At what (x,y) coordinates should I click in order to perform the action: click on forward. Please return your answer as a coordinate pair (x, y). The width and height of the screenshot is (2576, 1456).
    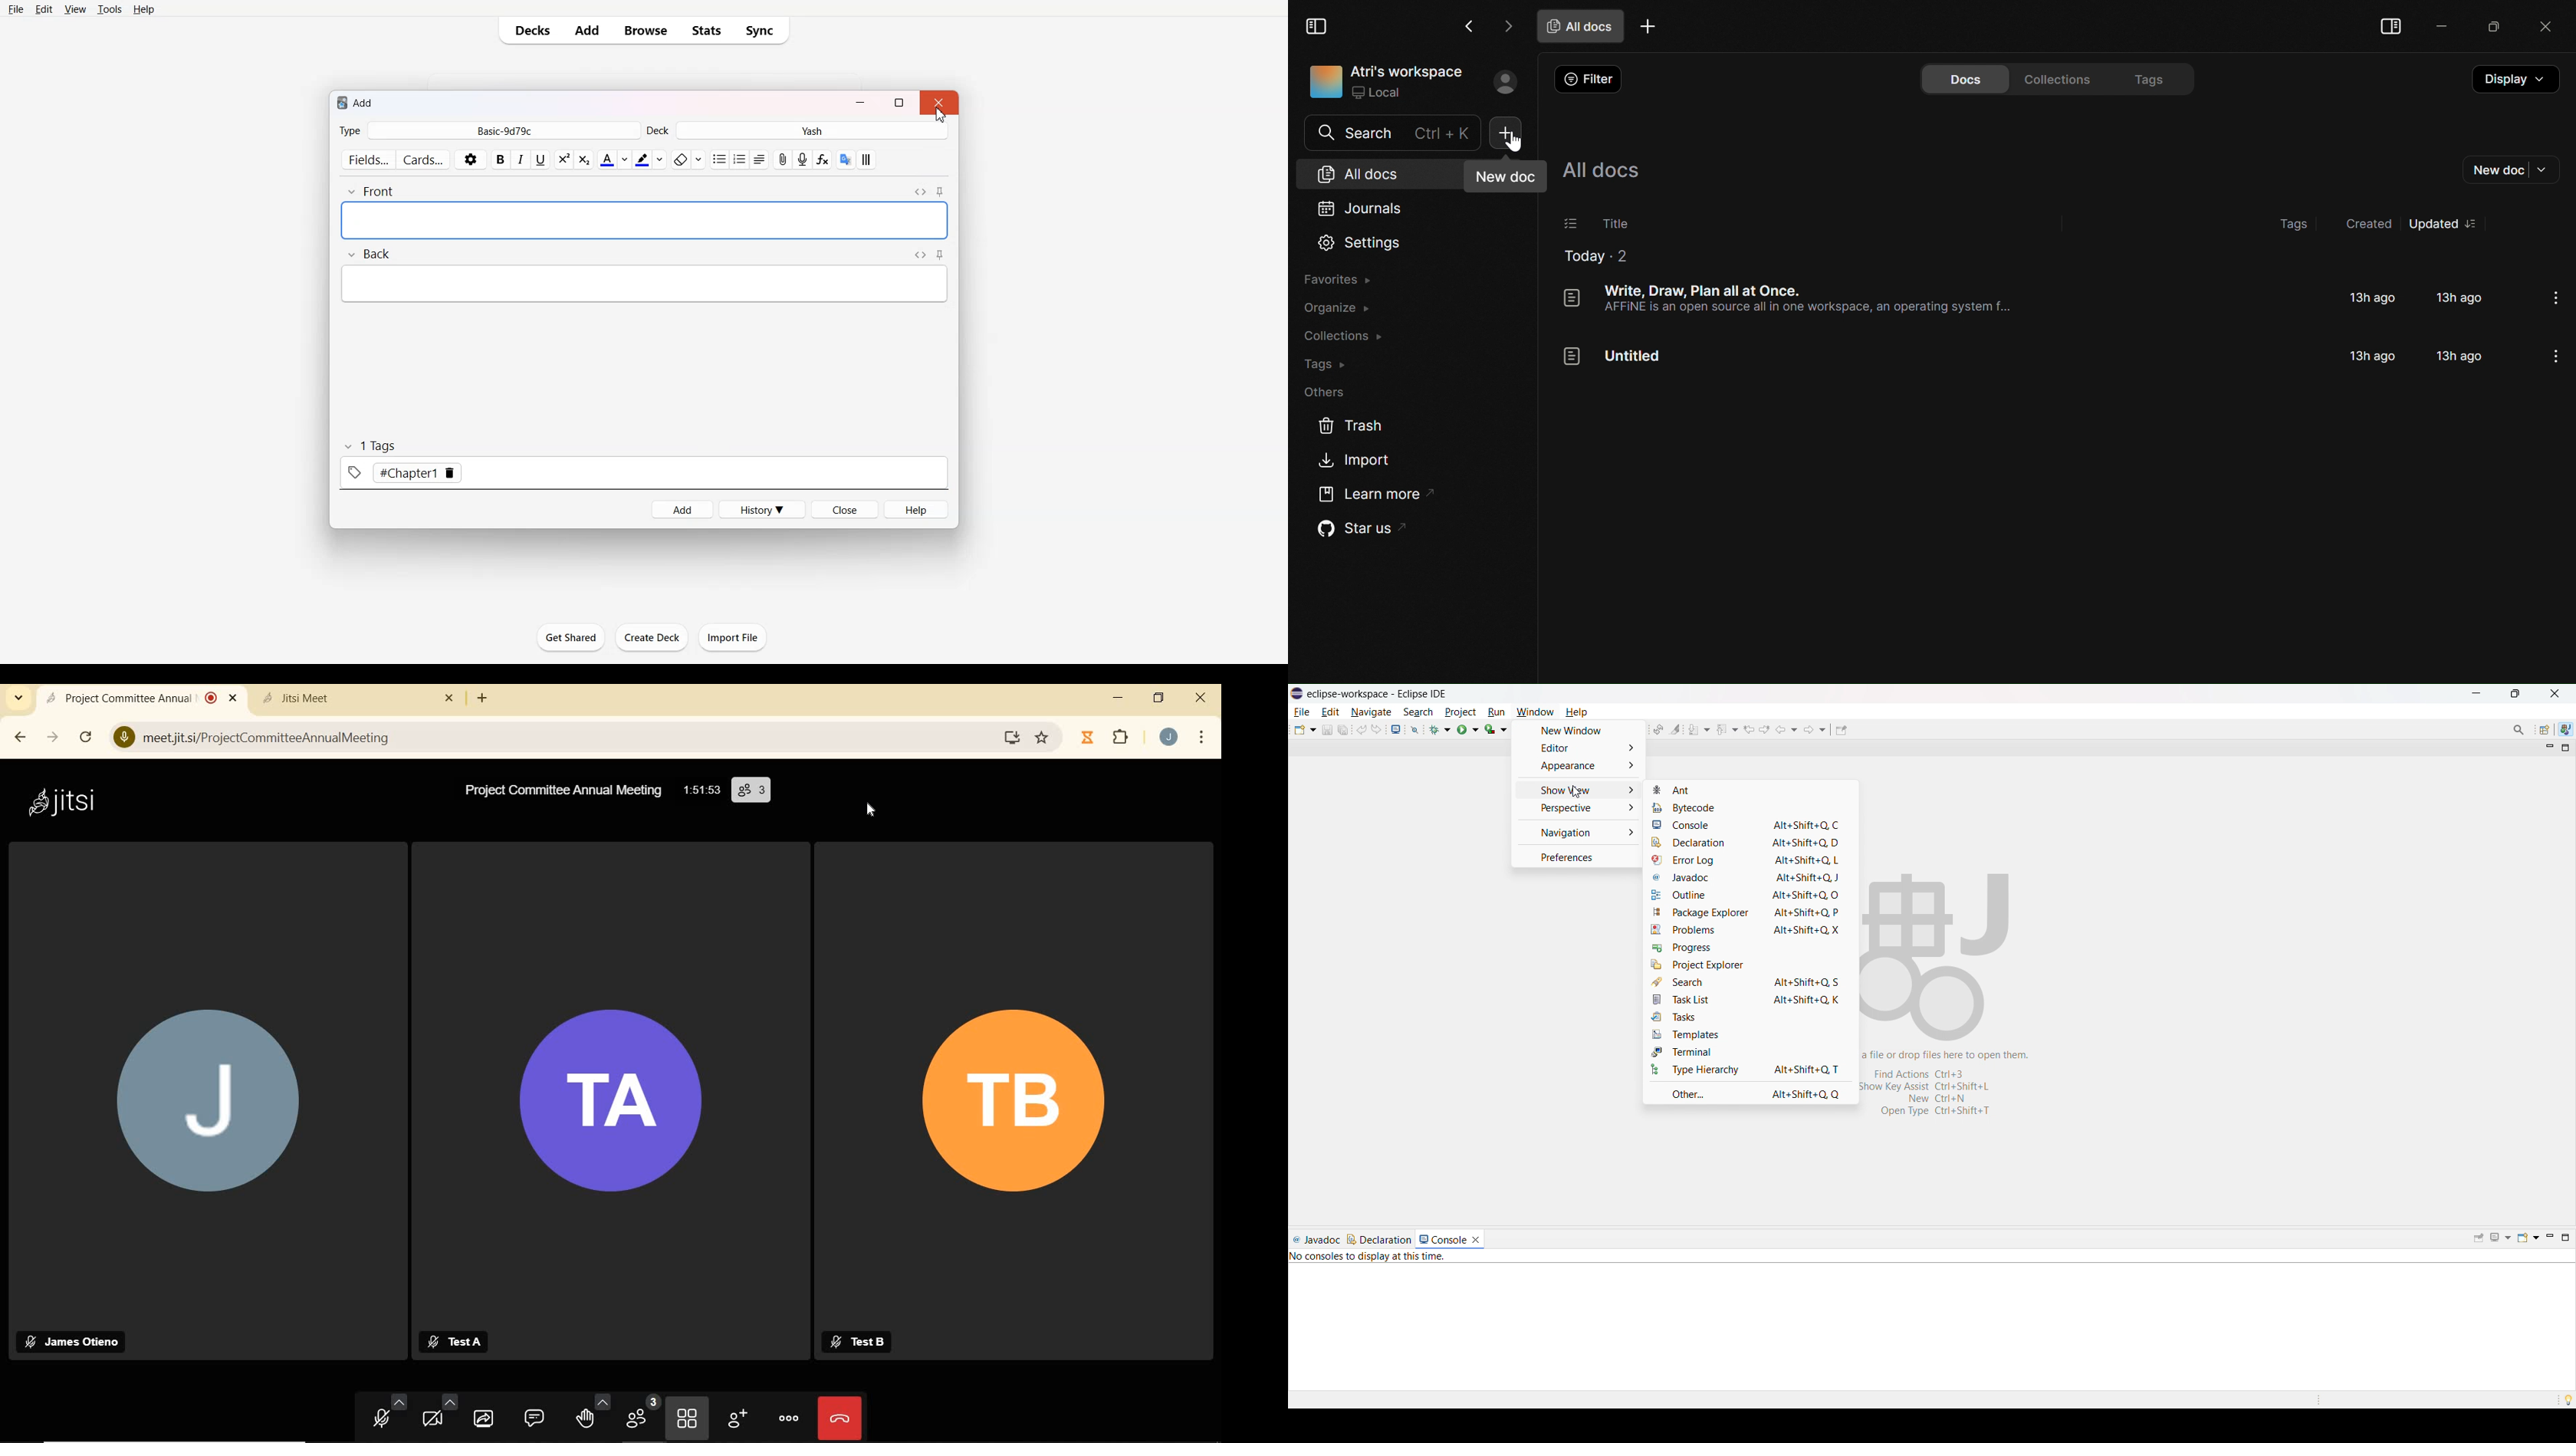
    Looking at the image, I should click on (54, 736).